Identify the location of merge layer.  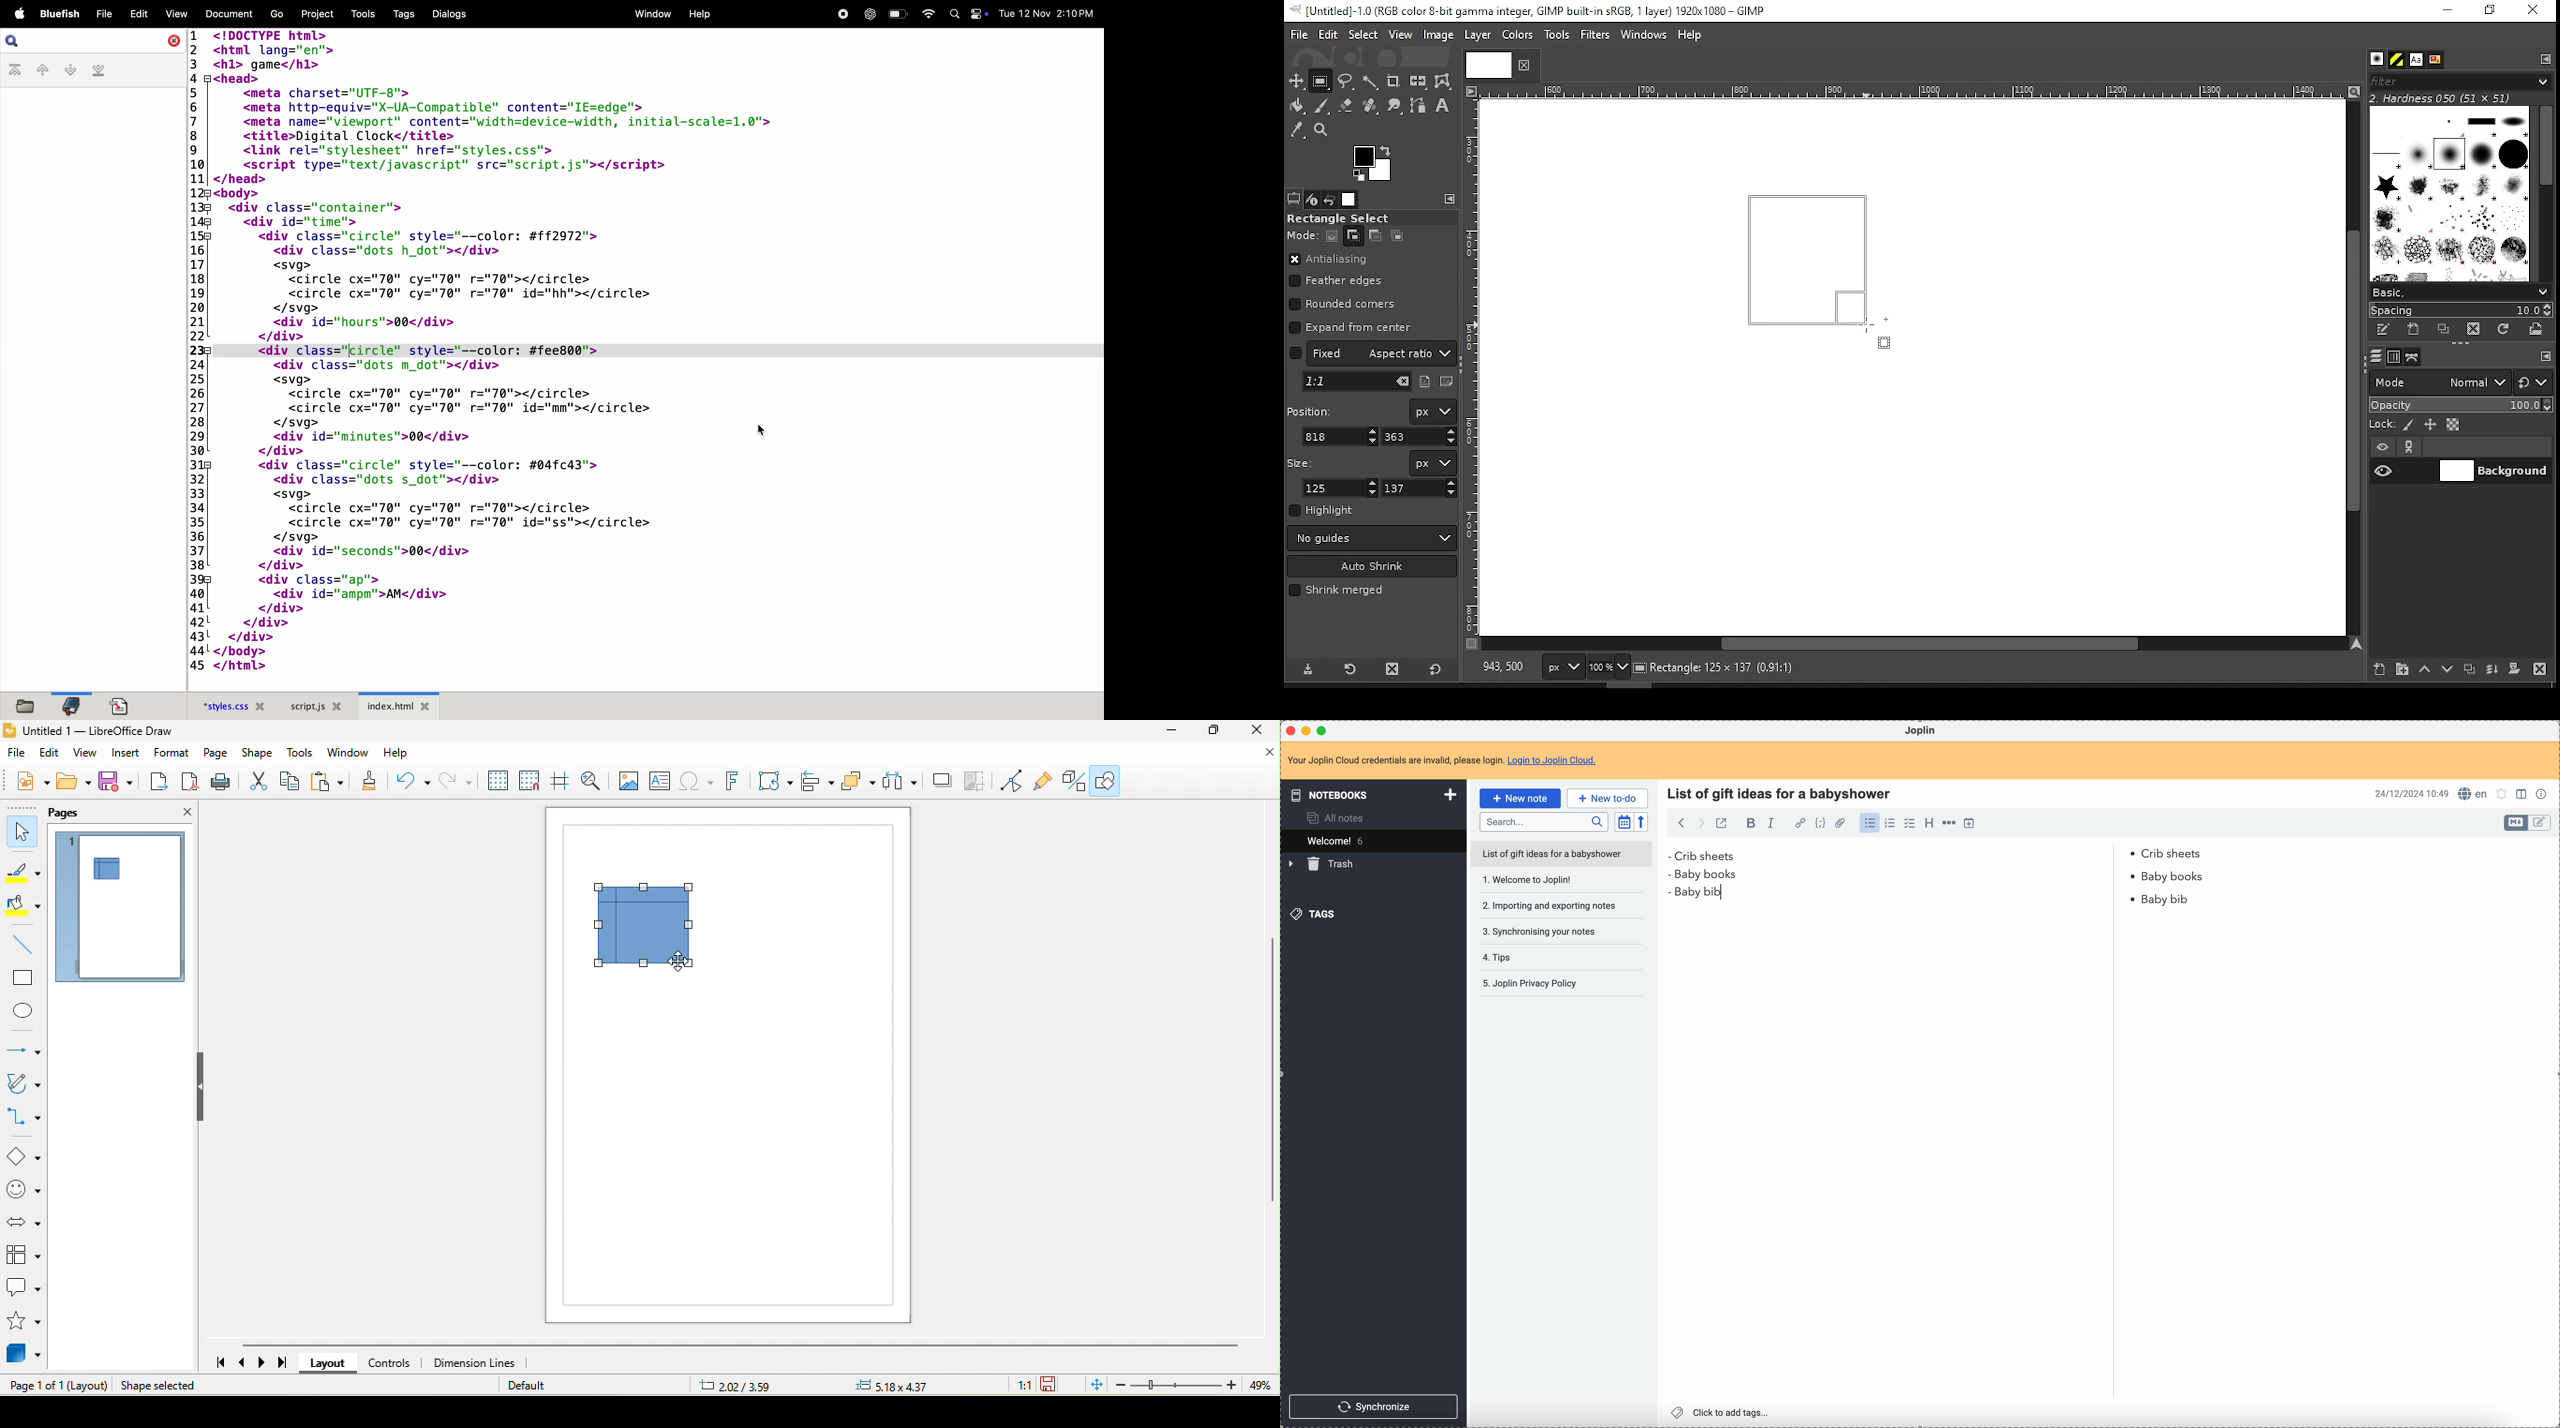
(2492, 670).